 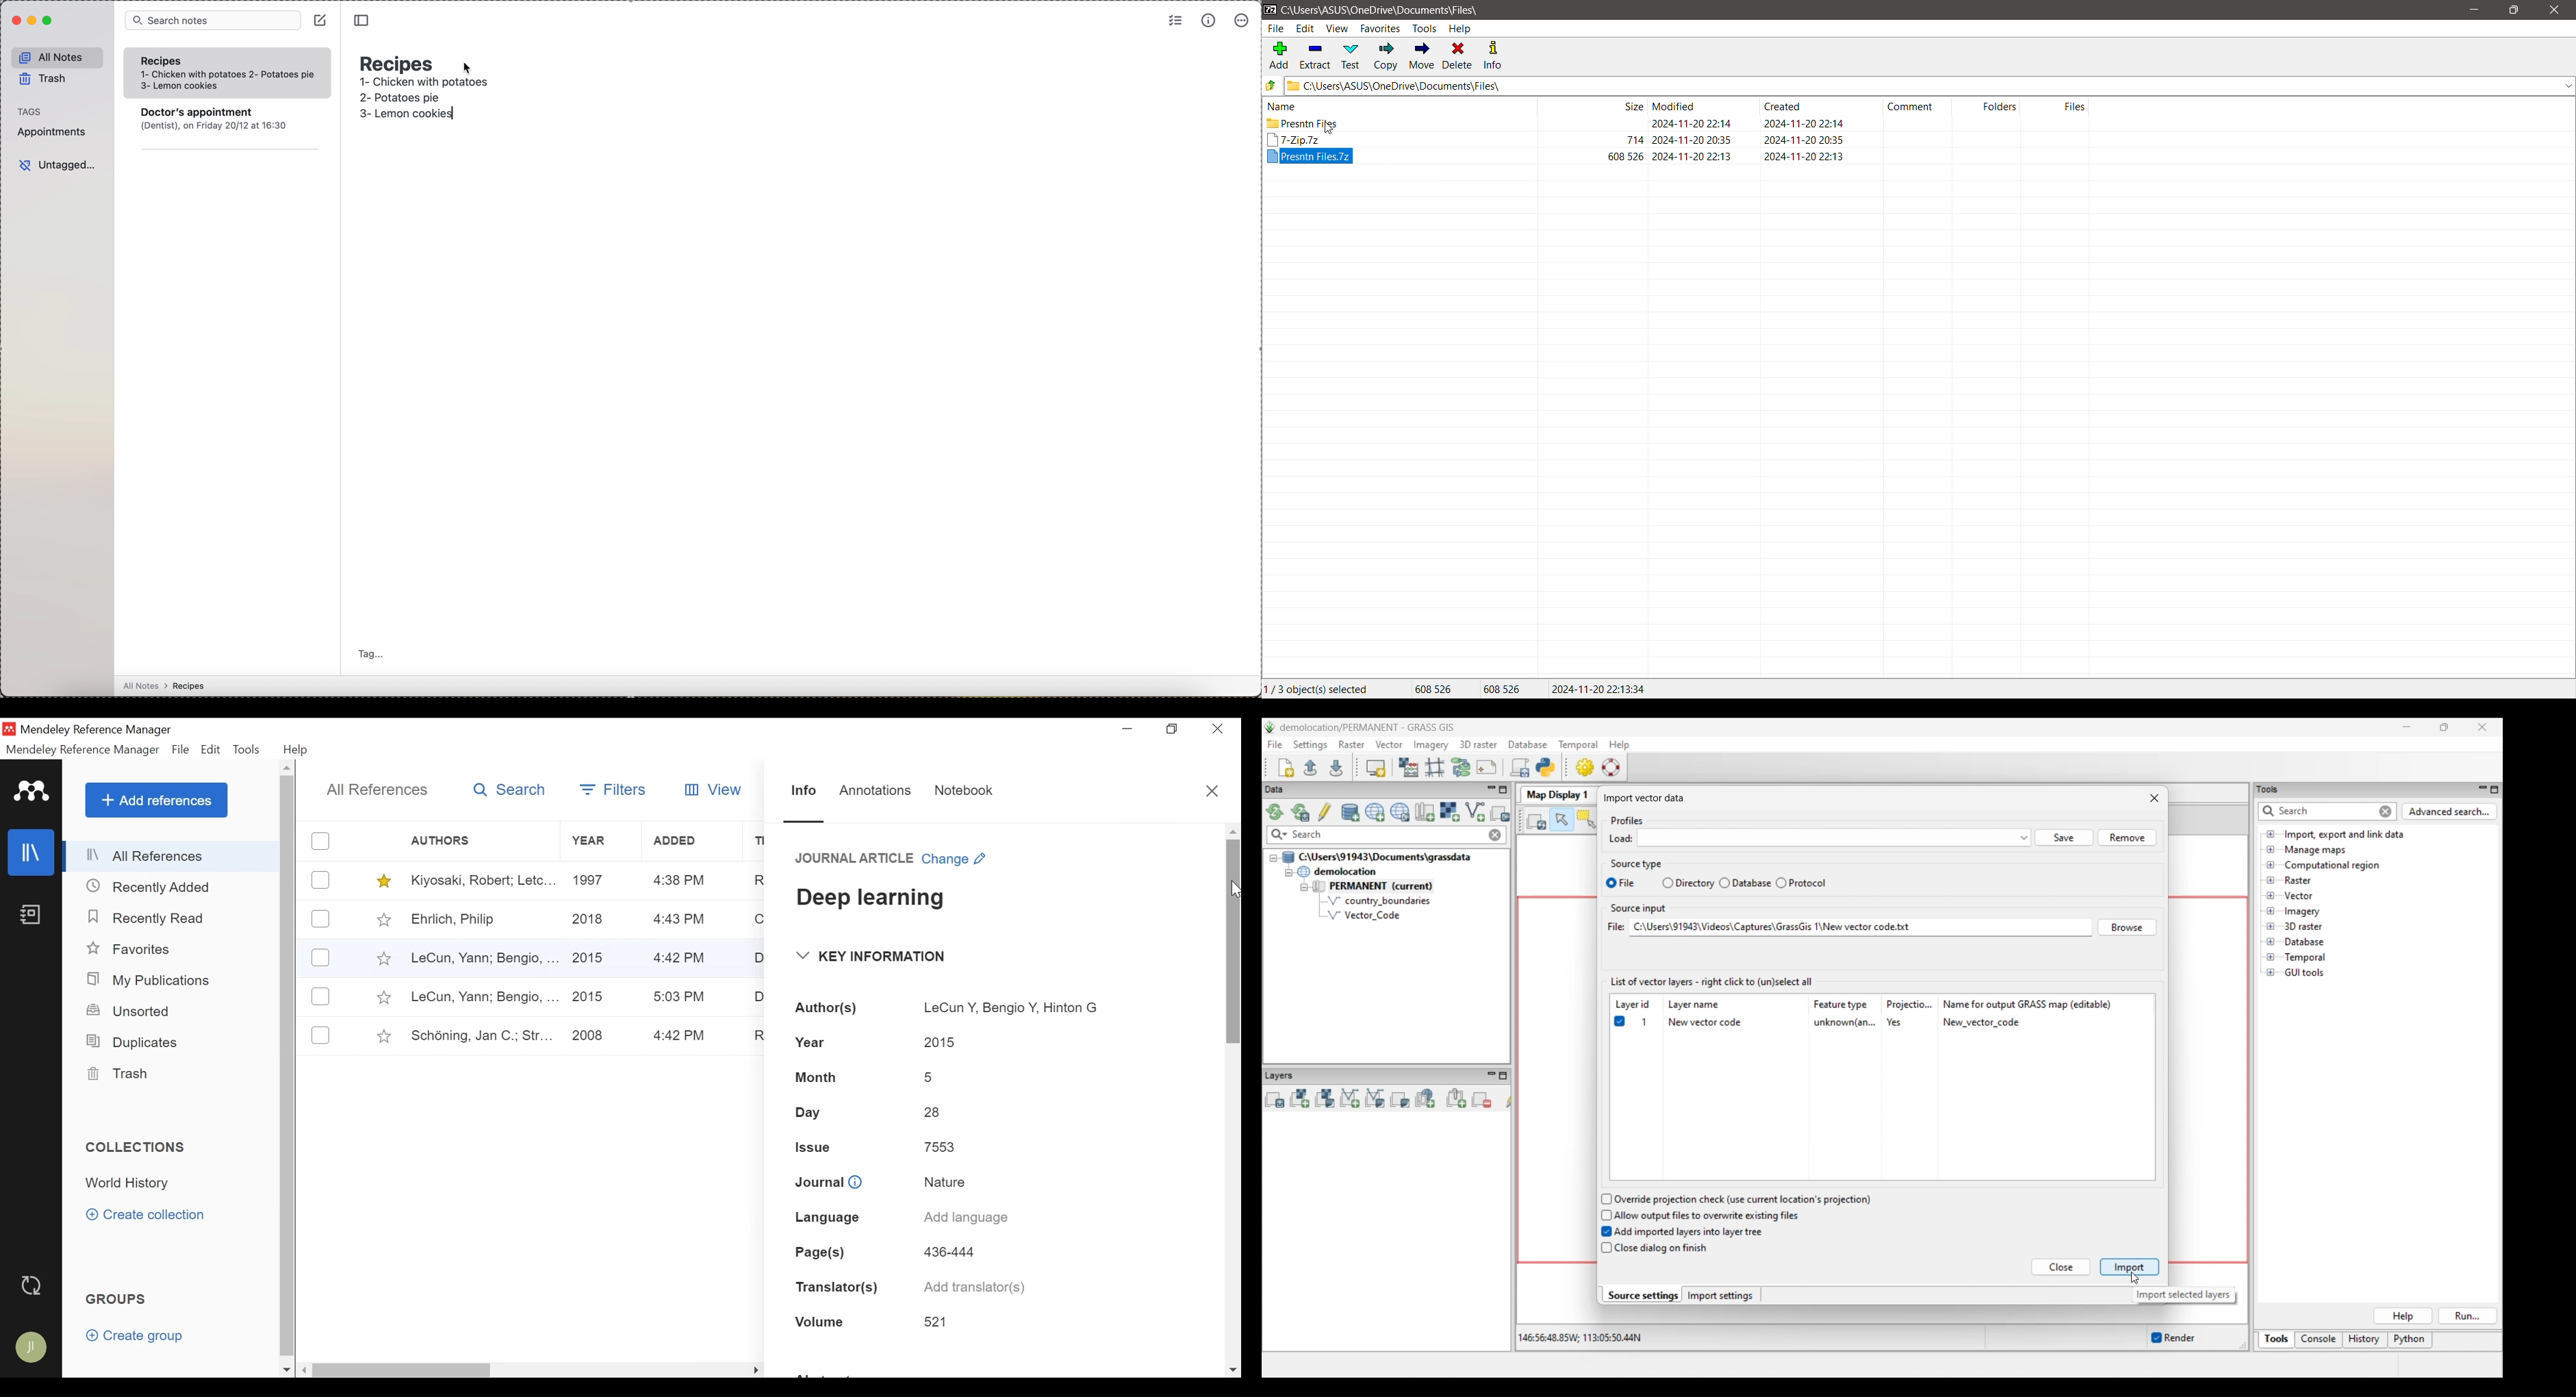 What do you see at coordinates (286, 1370) in the screenshot?
I see `Scroll down` at bounding box center [286, 1370].